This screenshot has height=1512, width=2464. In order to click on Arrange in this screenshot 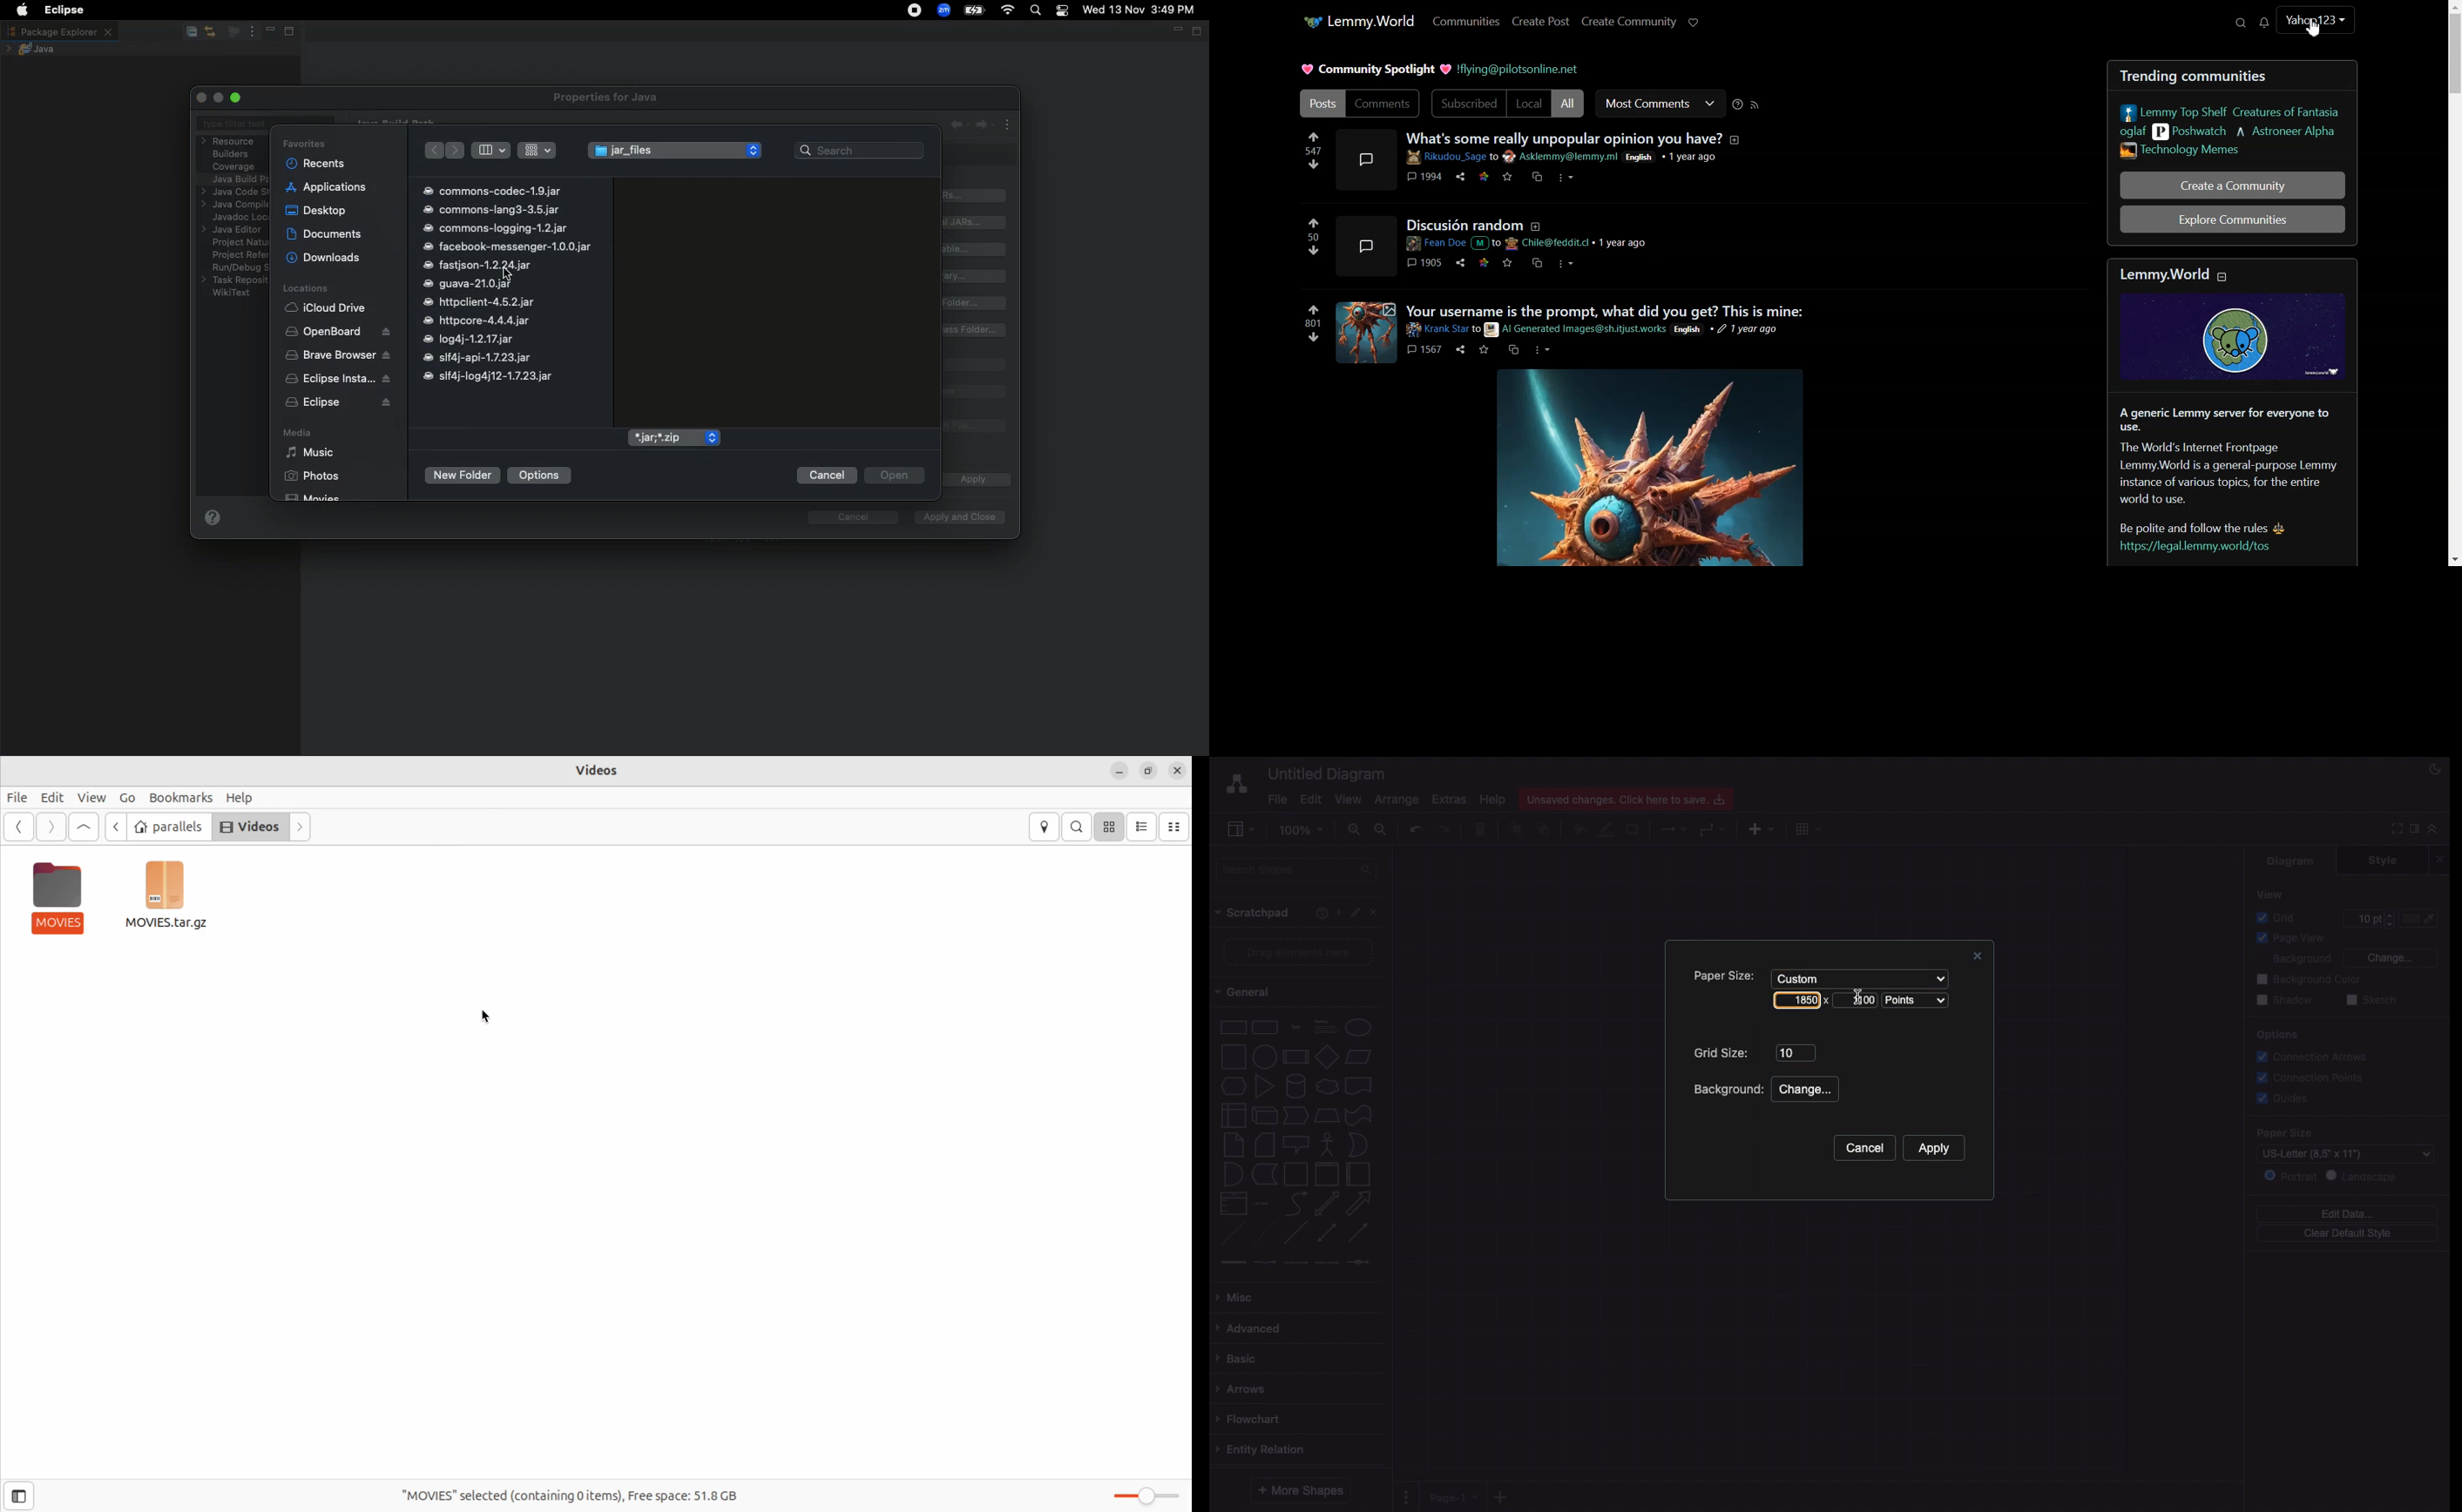, I will do `click(1397, 800)`.